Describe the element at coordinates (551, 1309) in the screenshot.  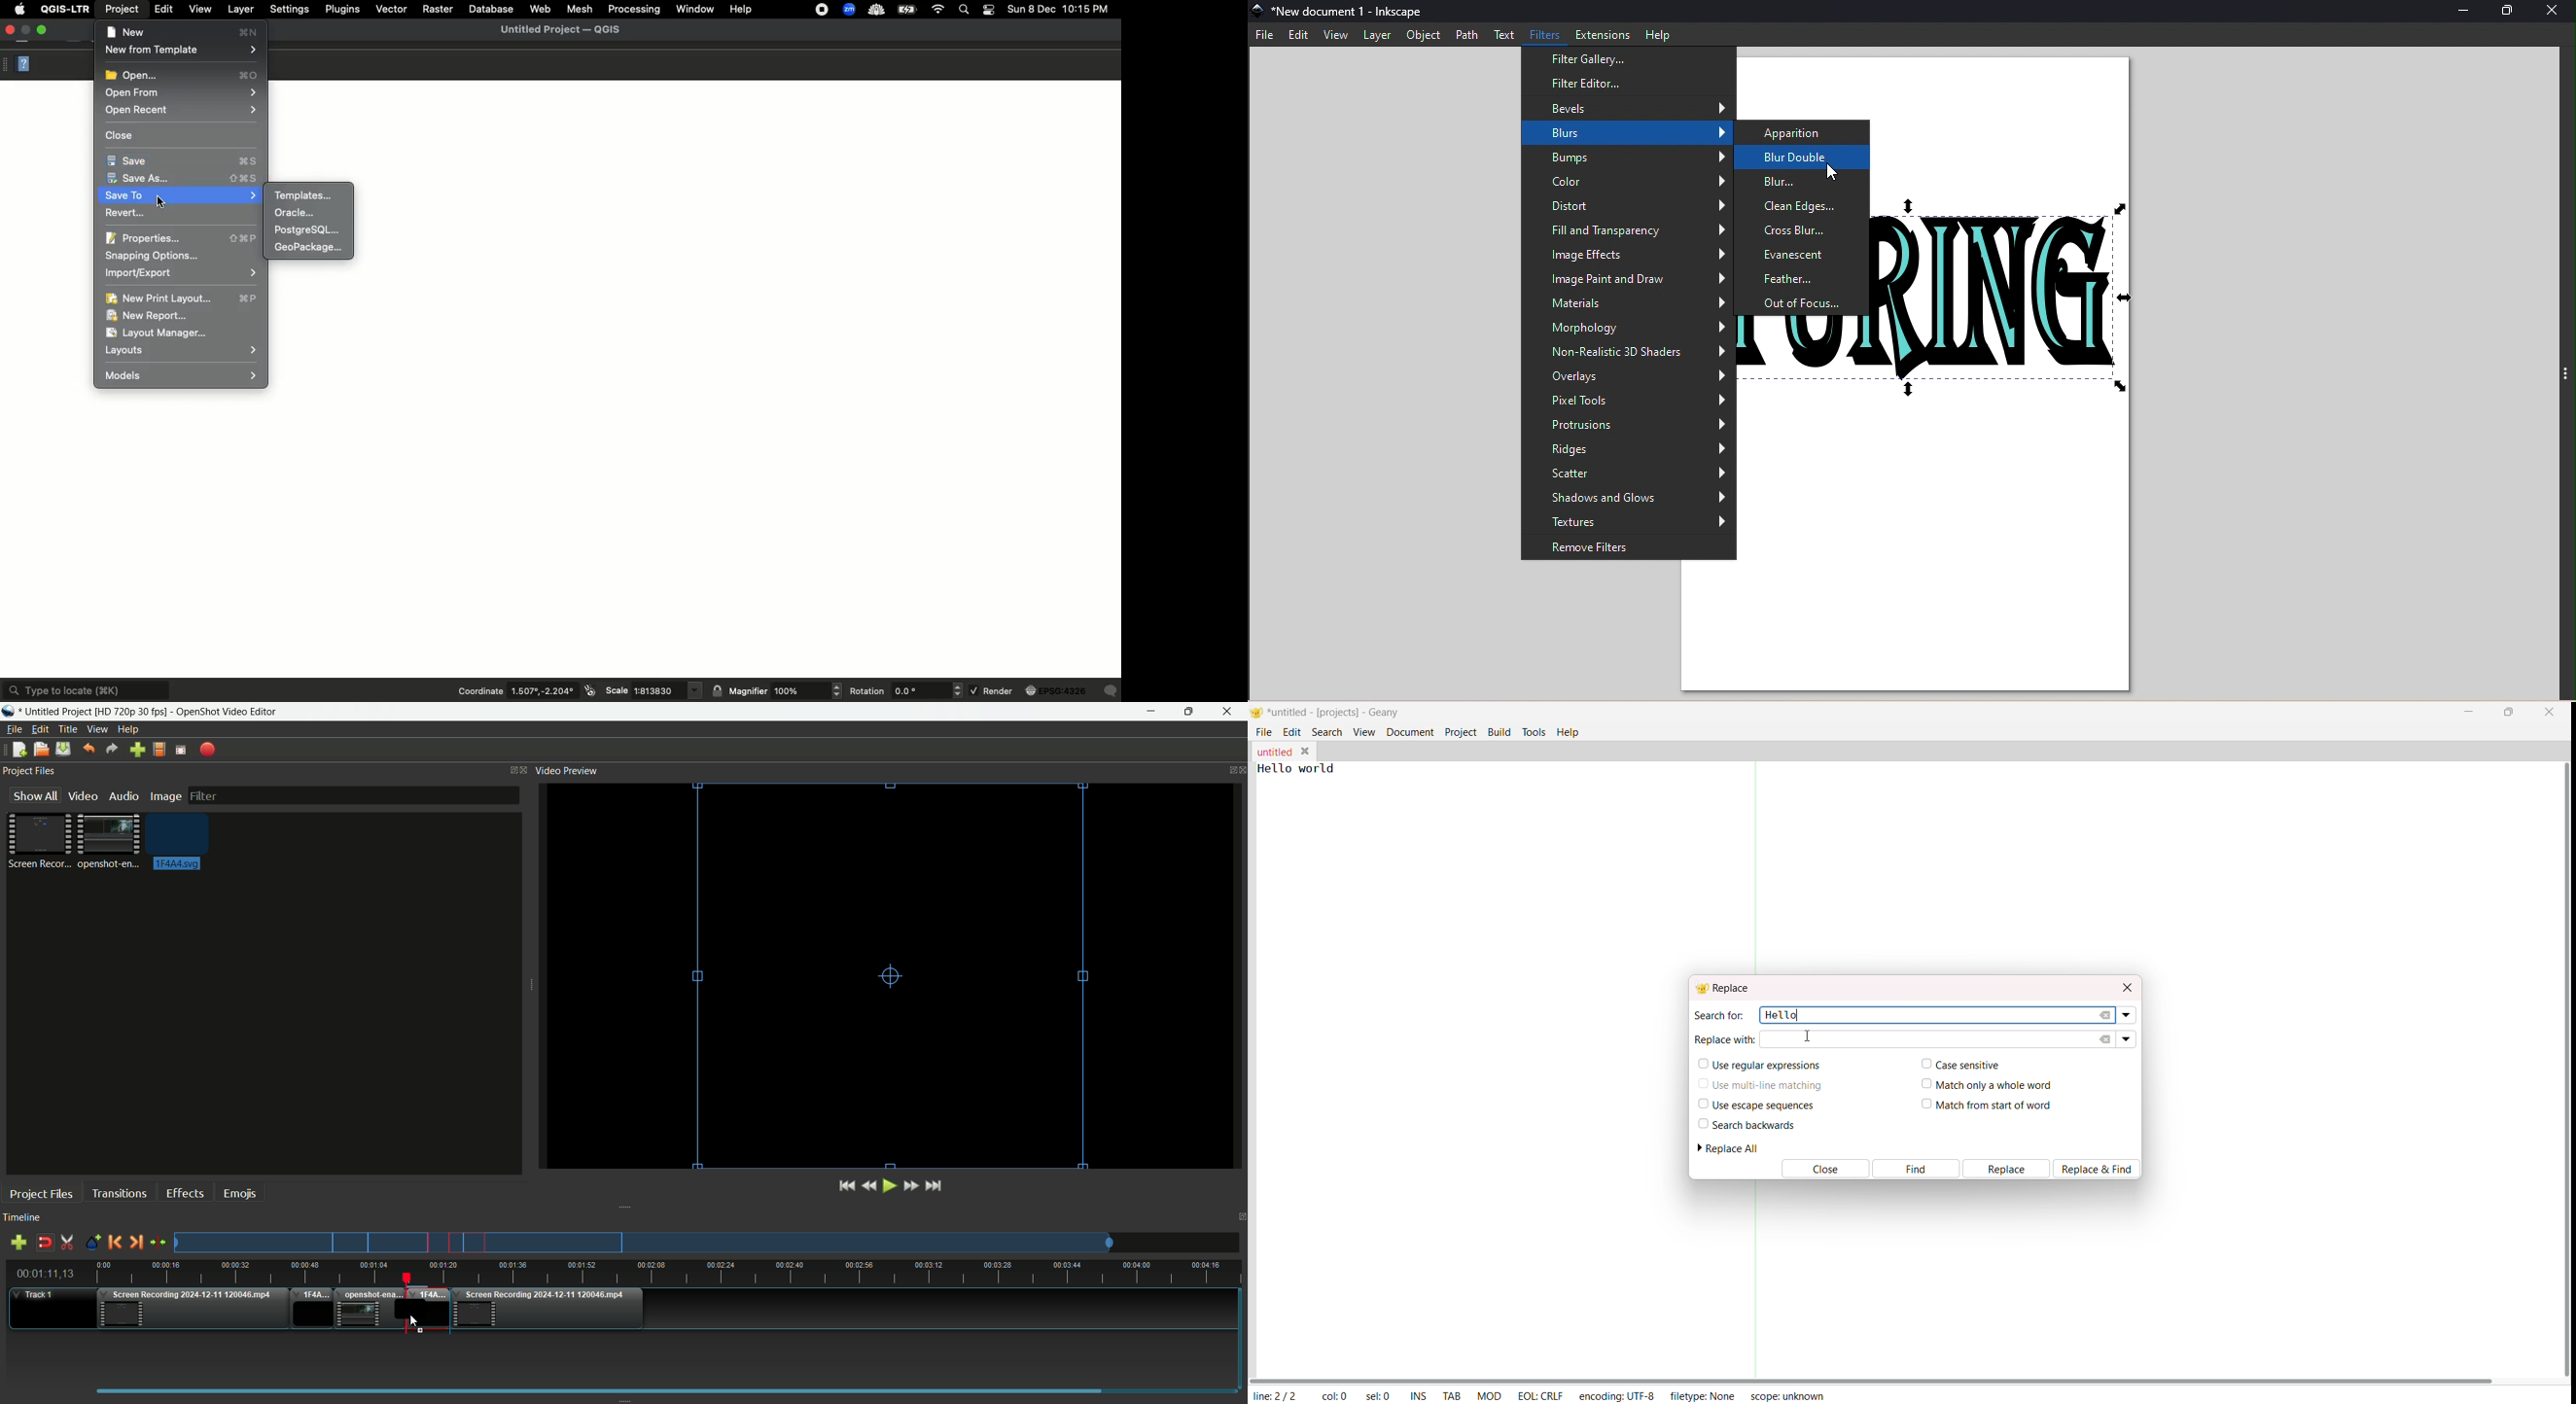
I see `Video three in timeline` at that location.